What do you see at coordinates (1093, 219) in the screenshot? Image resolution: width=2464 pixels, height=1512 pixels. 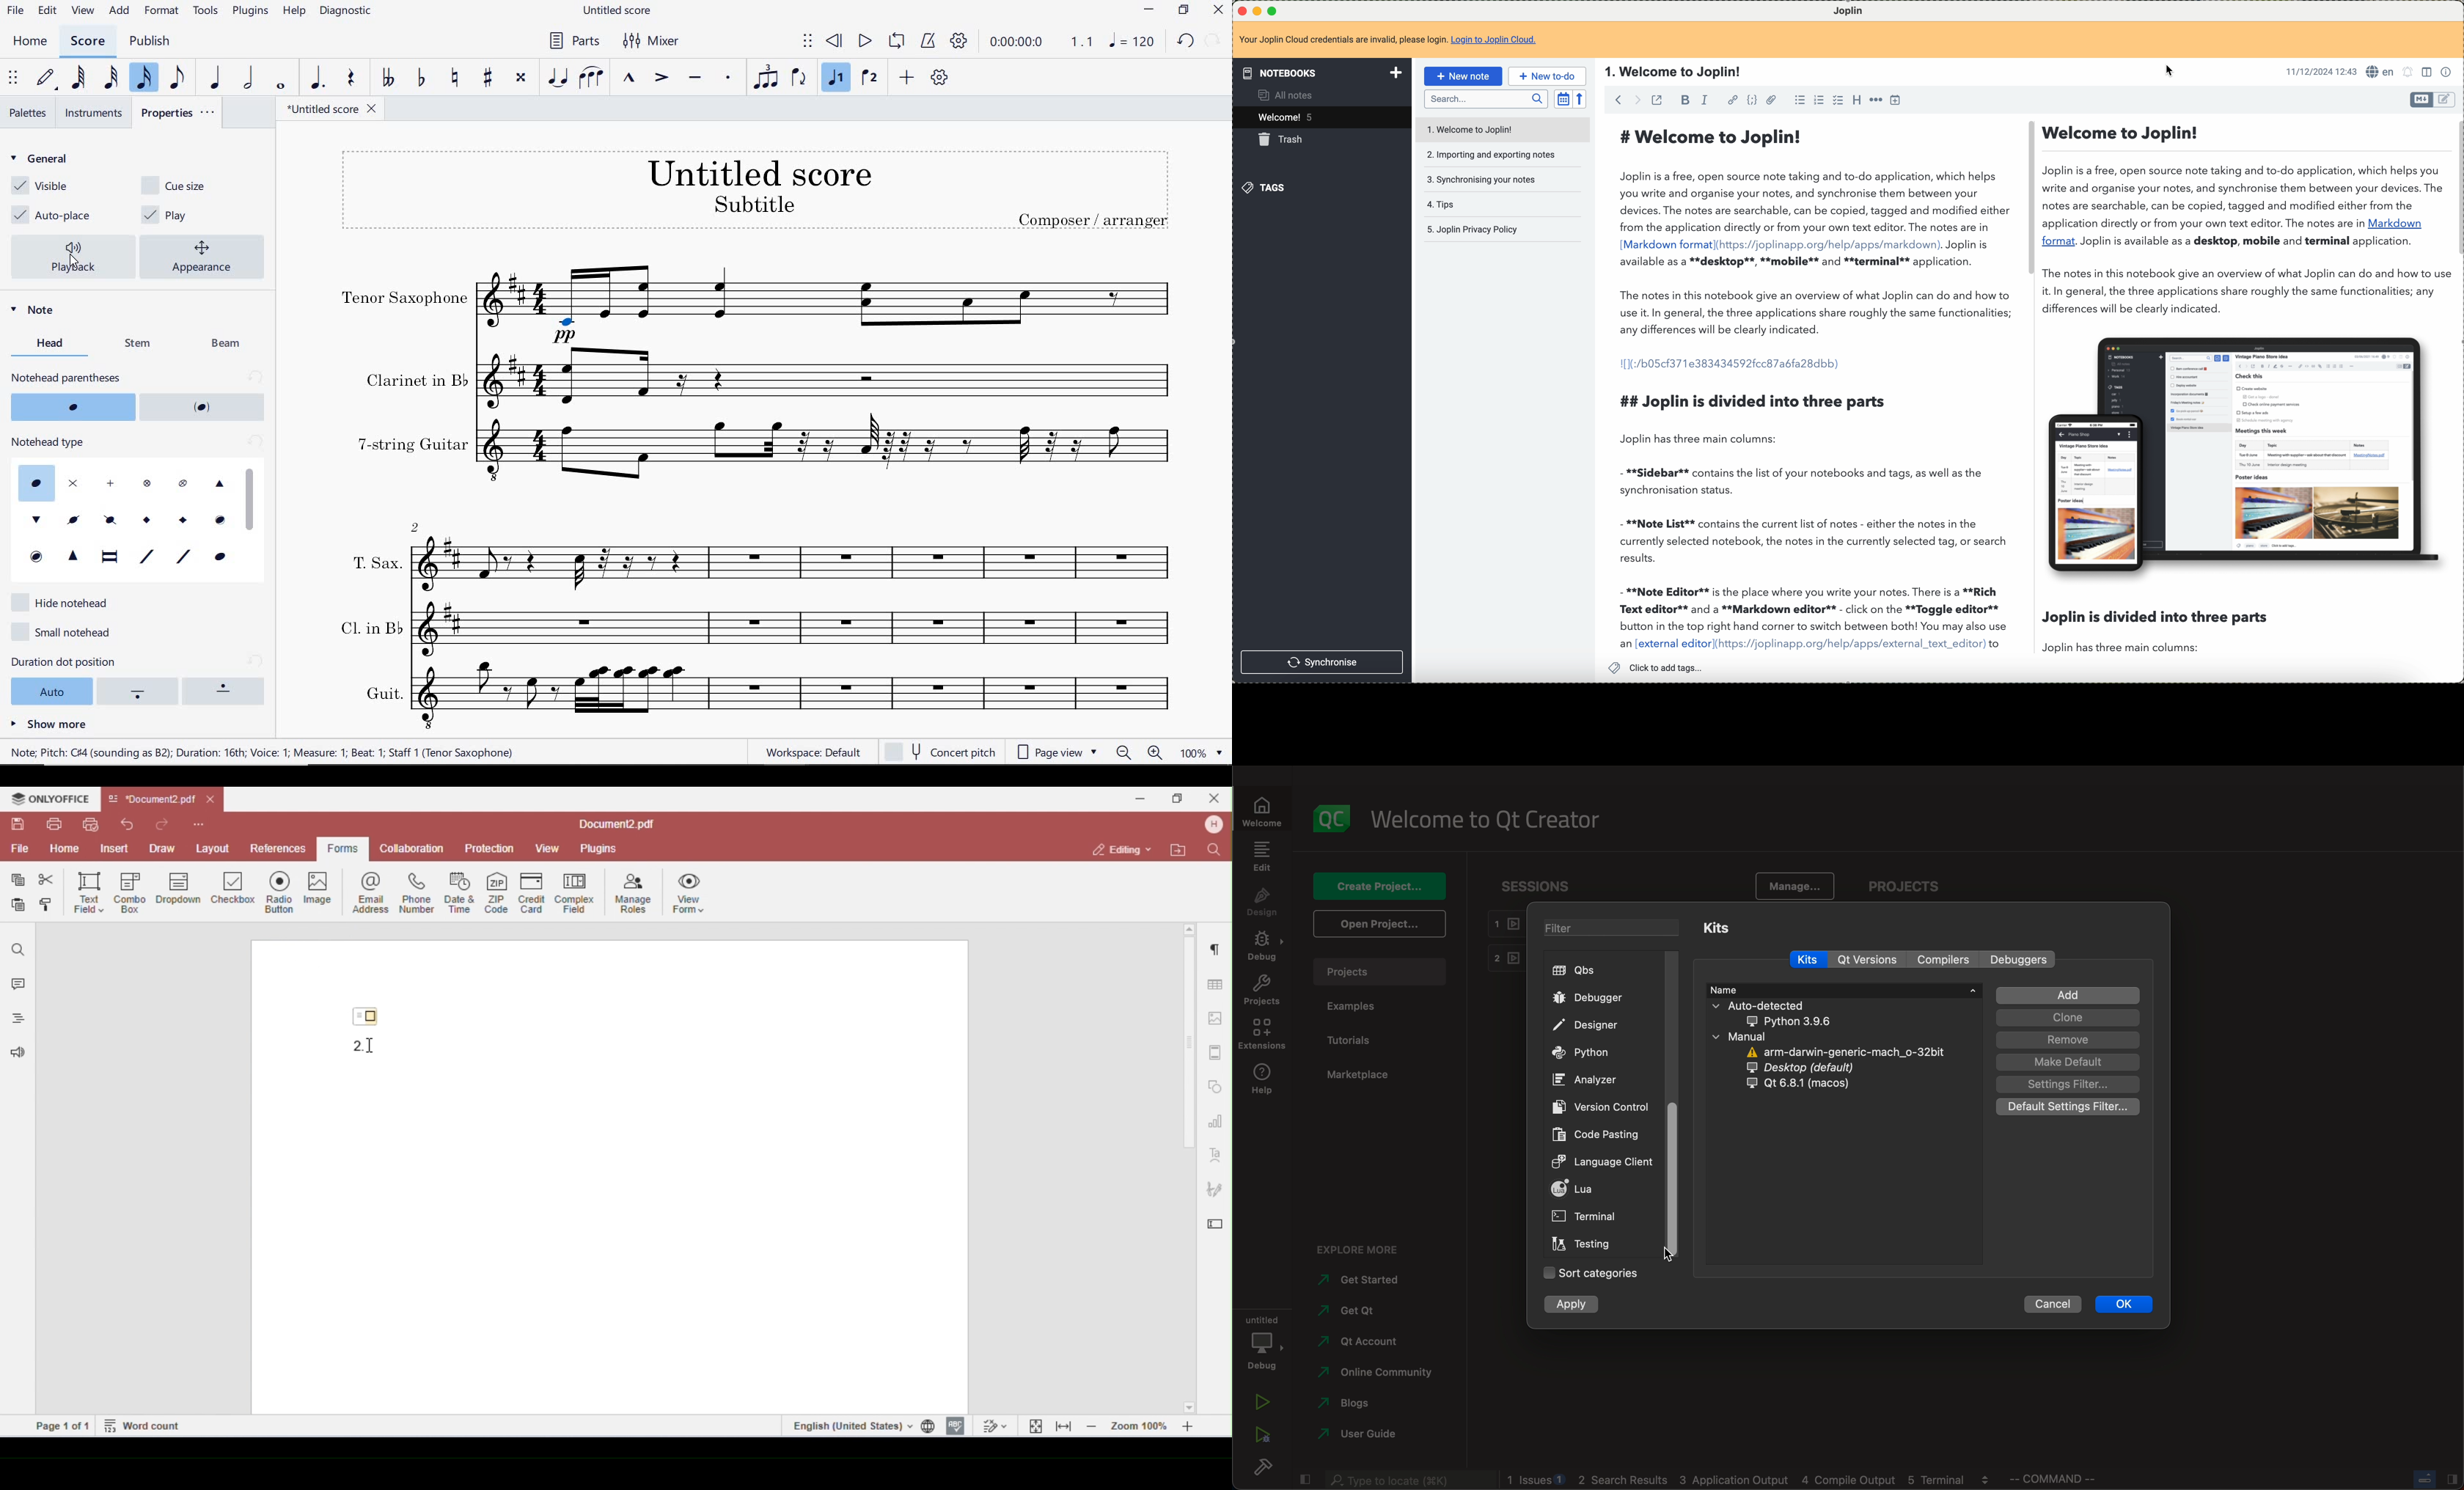 I see `text` at bounding box center [1093, 219].